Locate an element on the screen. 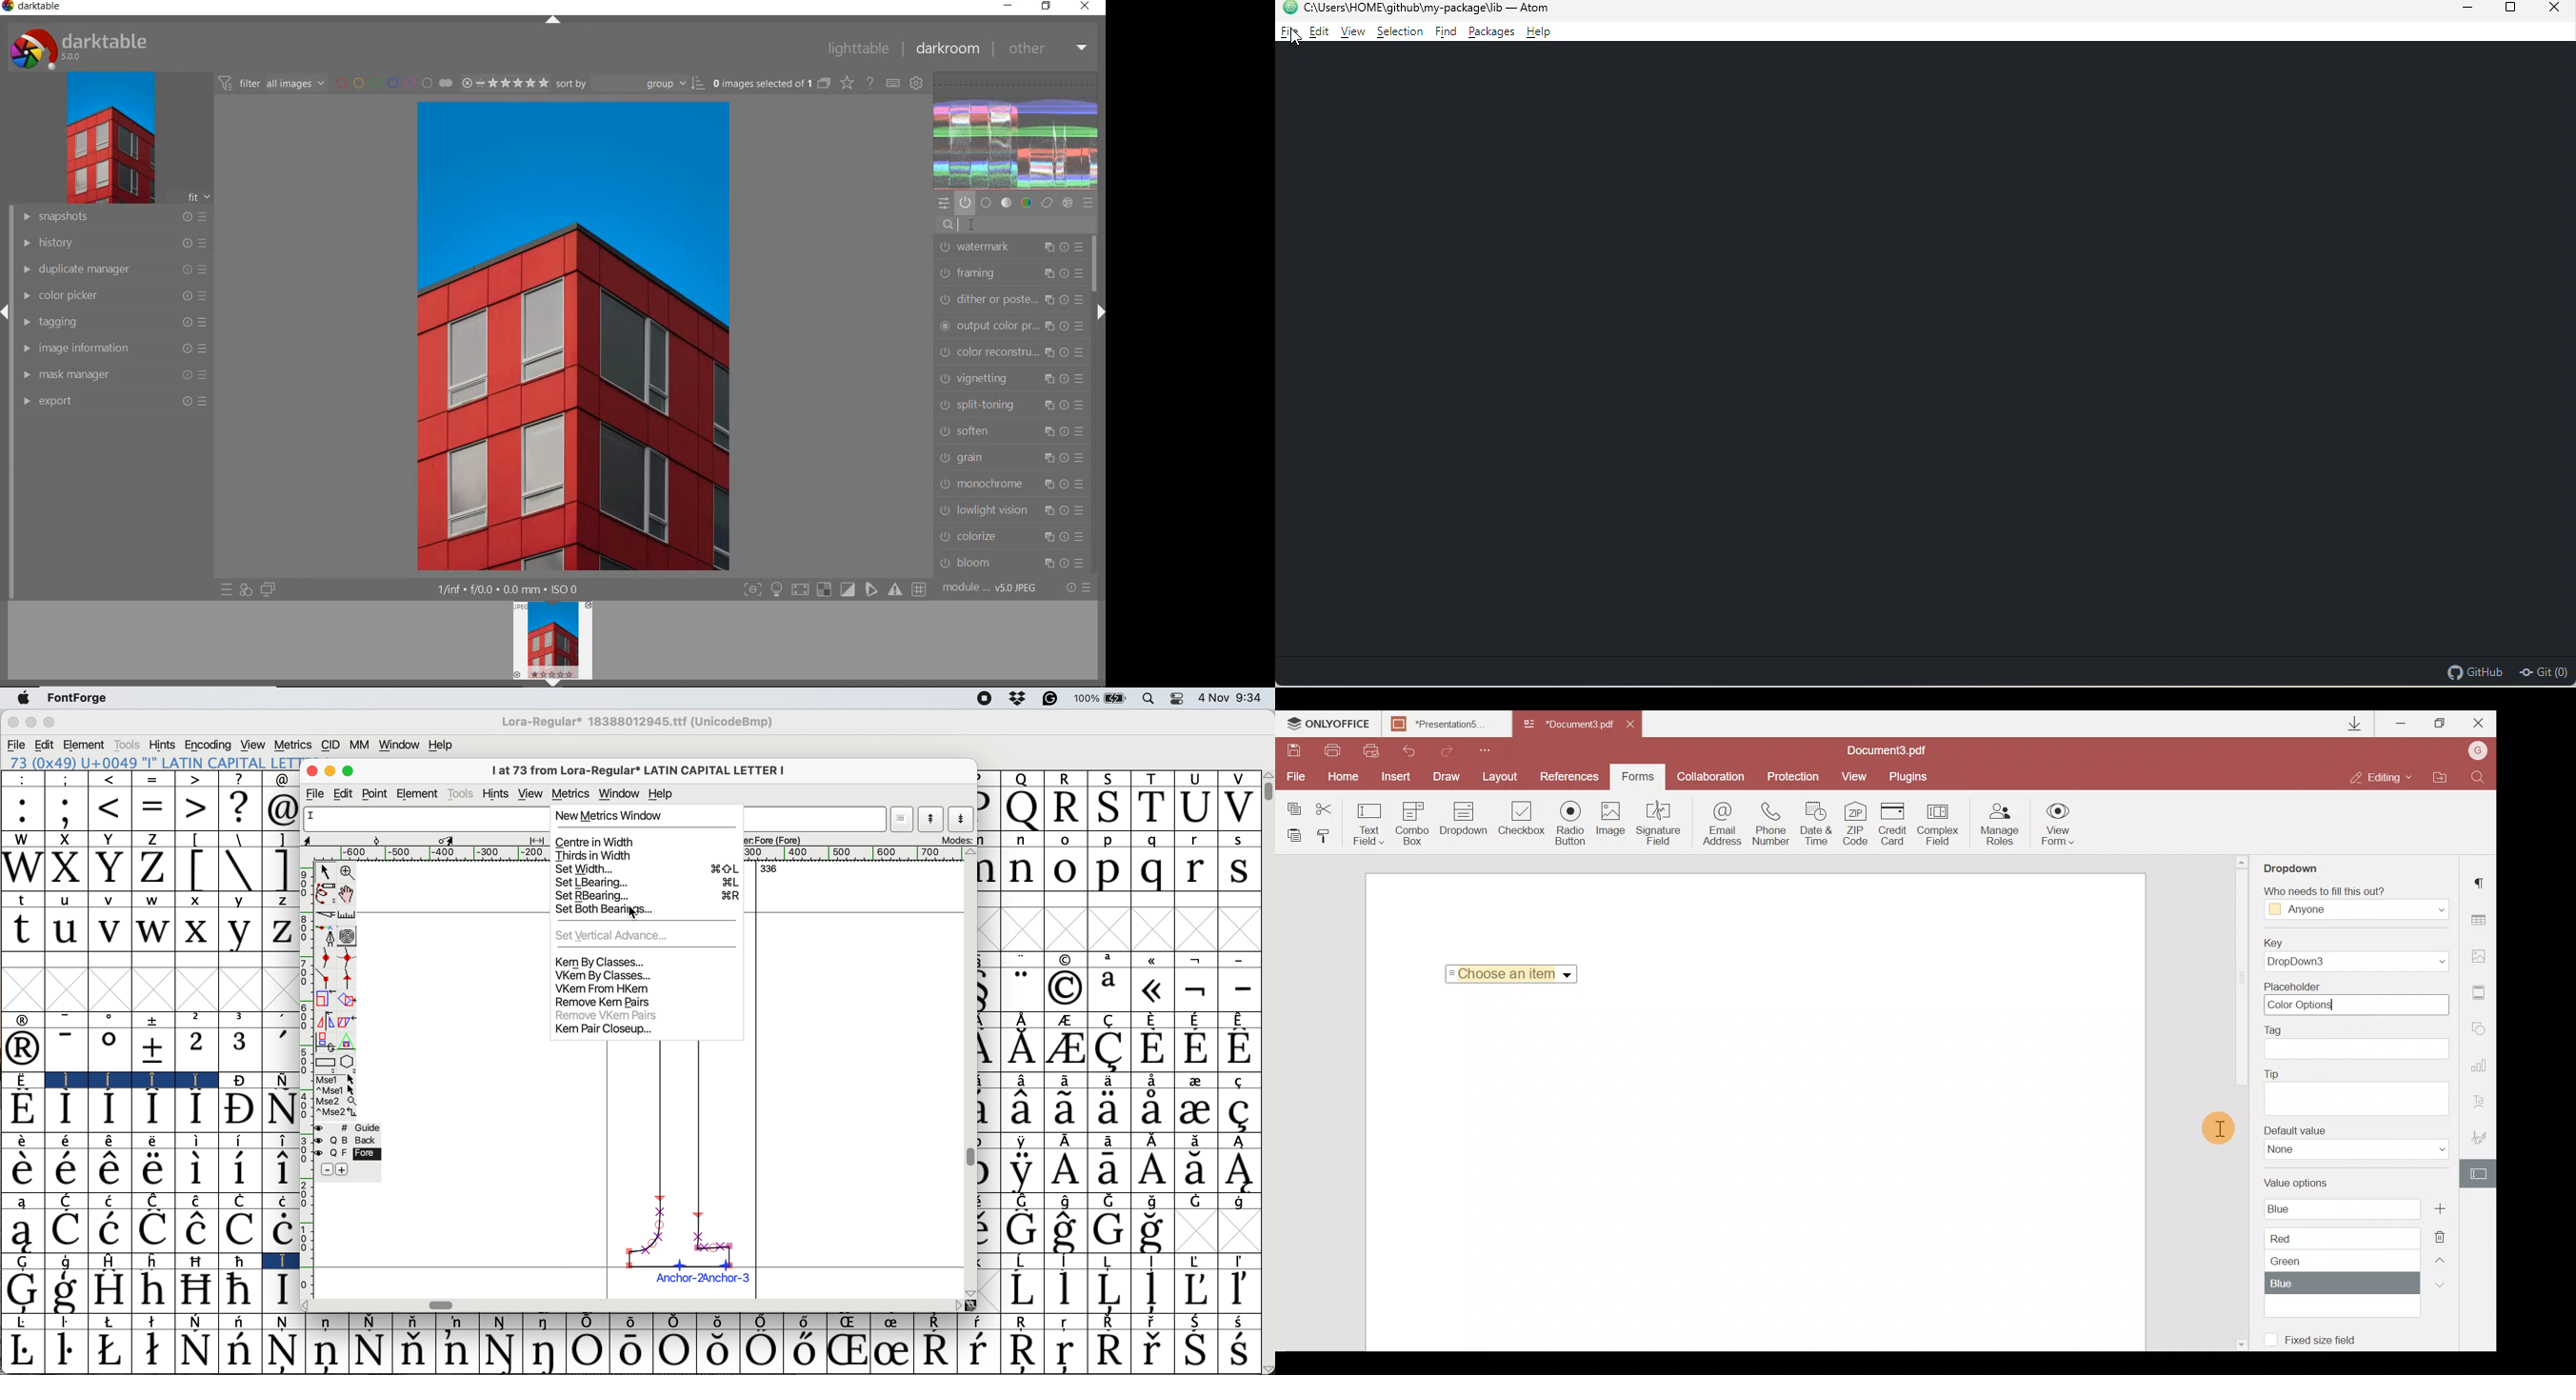 Image resolution: width=2576 pixels, height=1400 pixels. Symbol is located at coordinates (65, 1169).